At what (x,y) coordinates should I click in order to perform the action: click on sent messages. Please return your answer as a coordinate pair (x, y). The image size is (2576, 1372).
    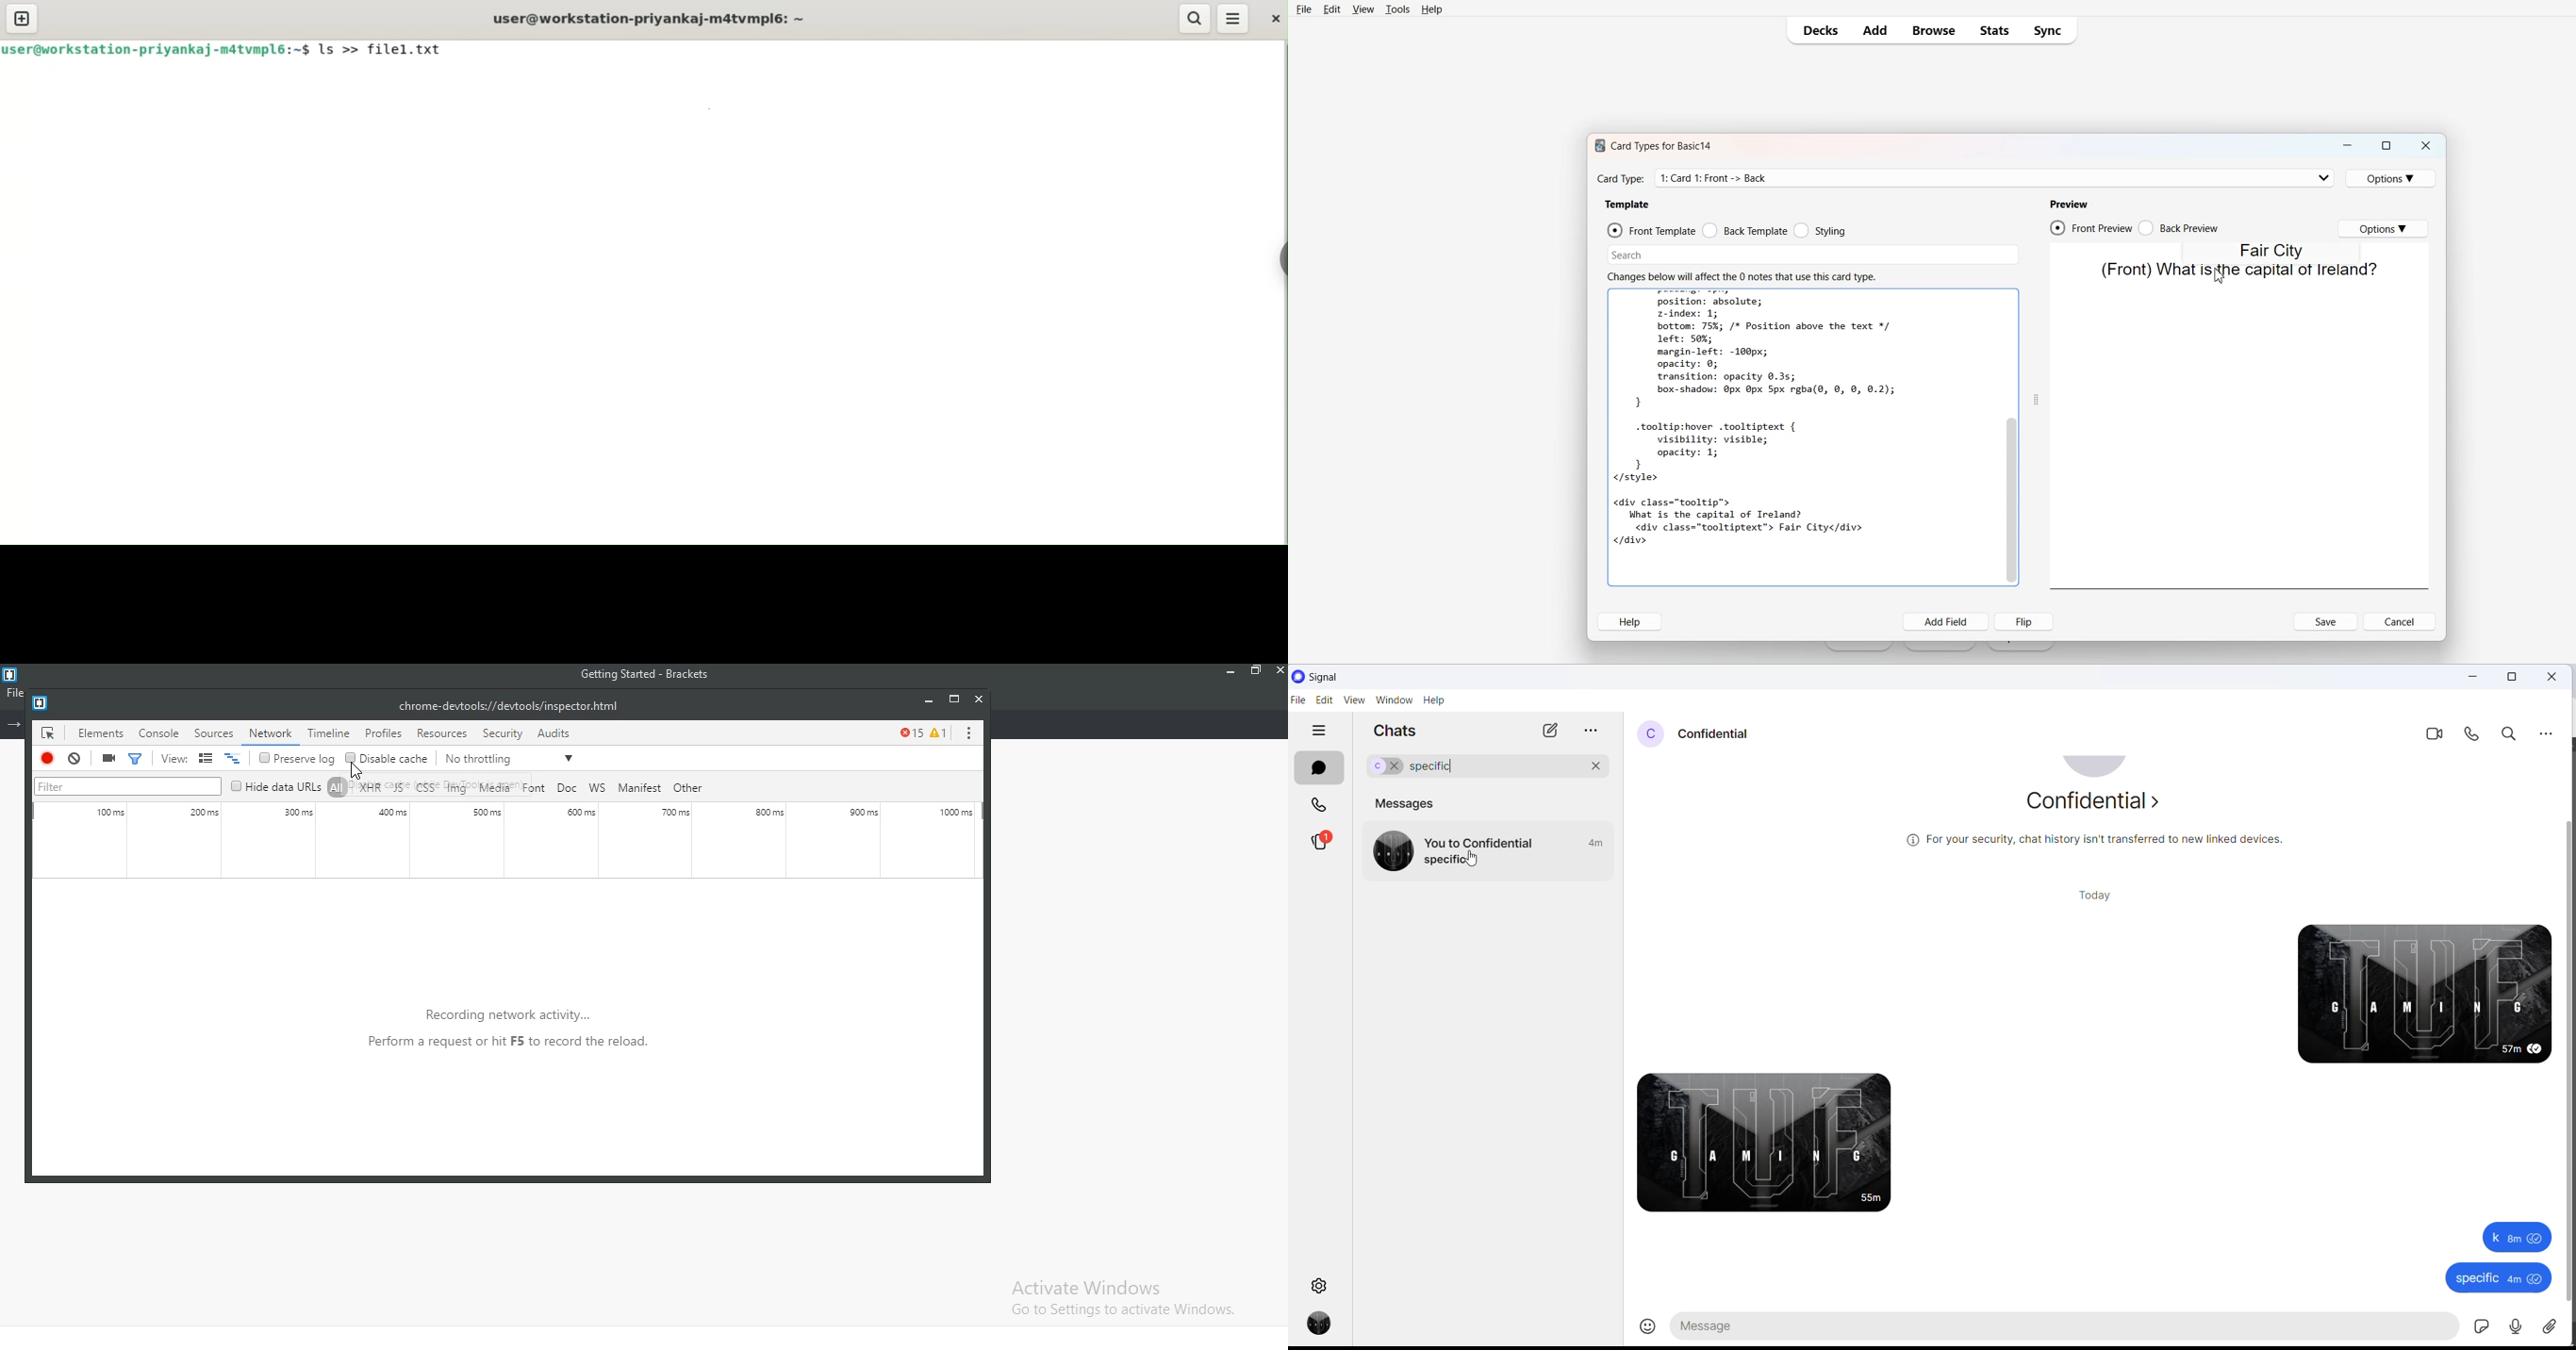
    Looking at the image, I should click on (2414, 992).